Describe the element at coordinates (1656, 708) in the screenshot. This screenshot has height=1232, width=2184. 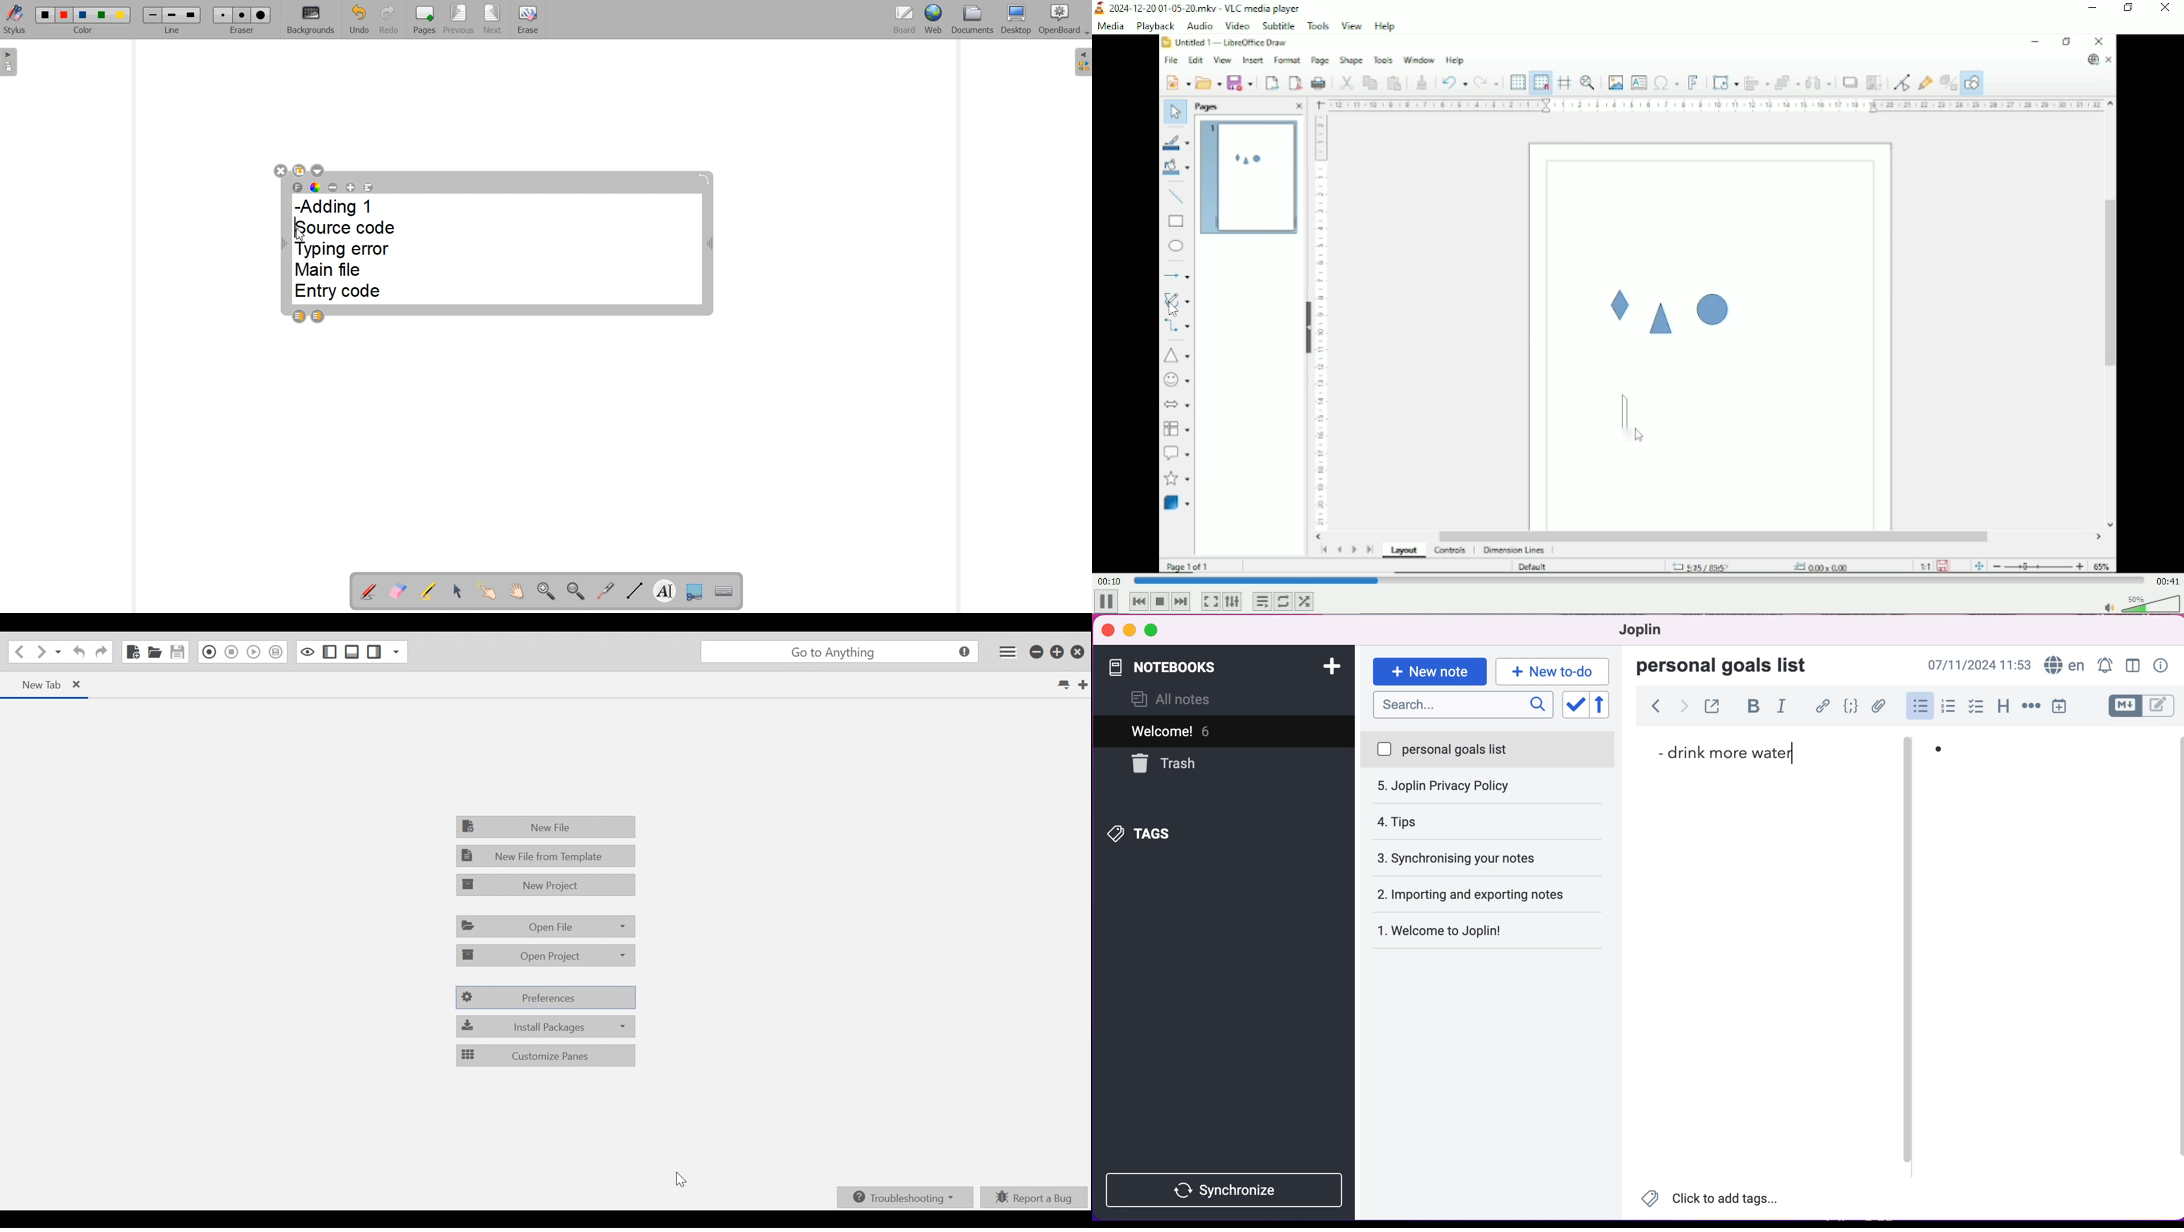
I see `back` at that location.